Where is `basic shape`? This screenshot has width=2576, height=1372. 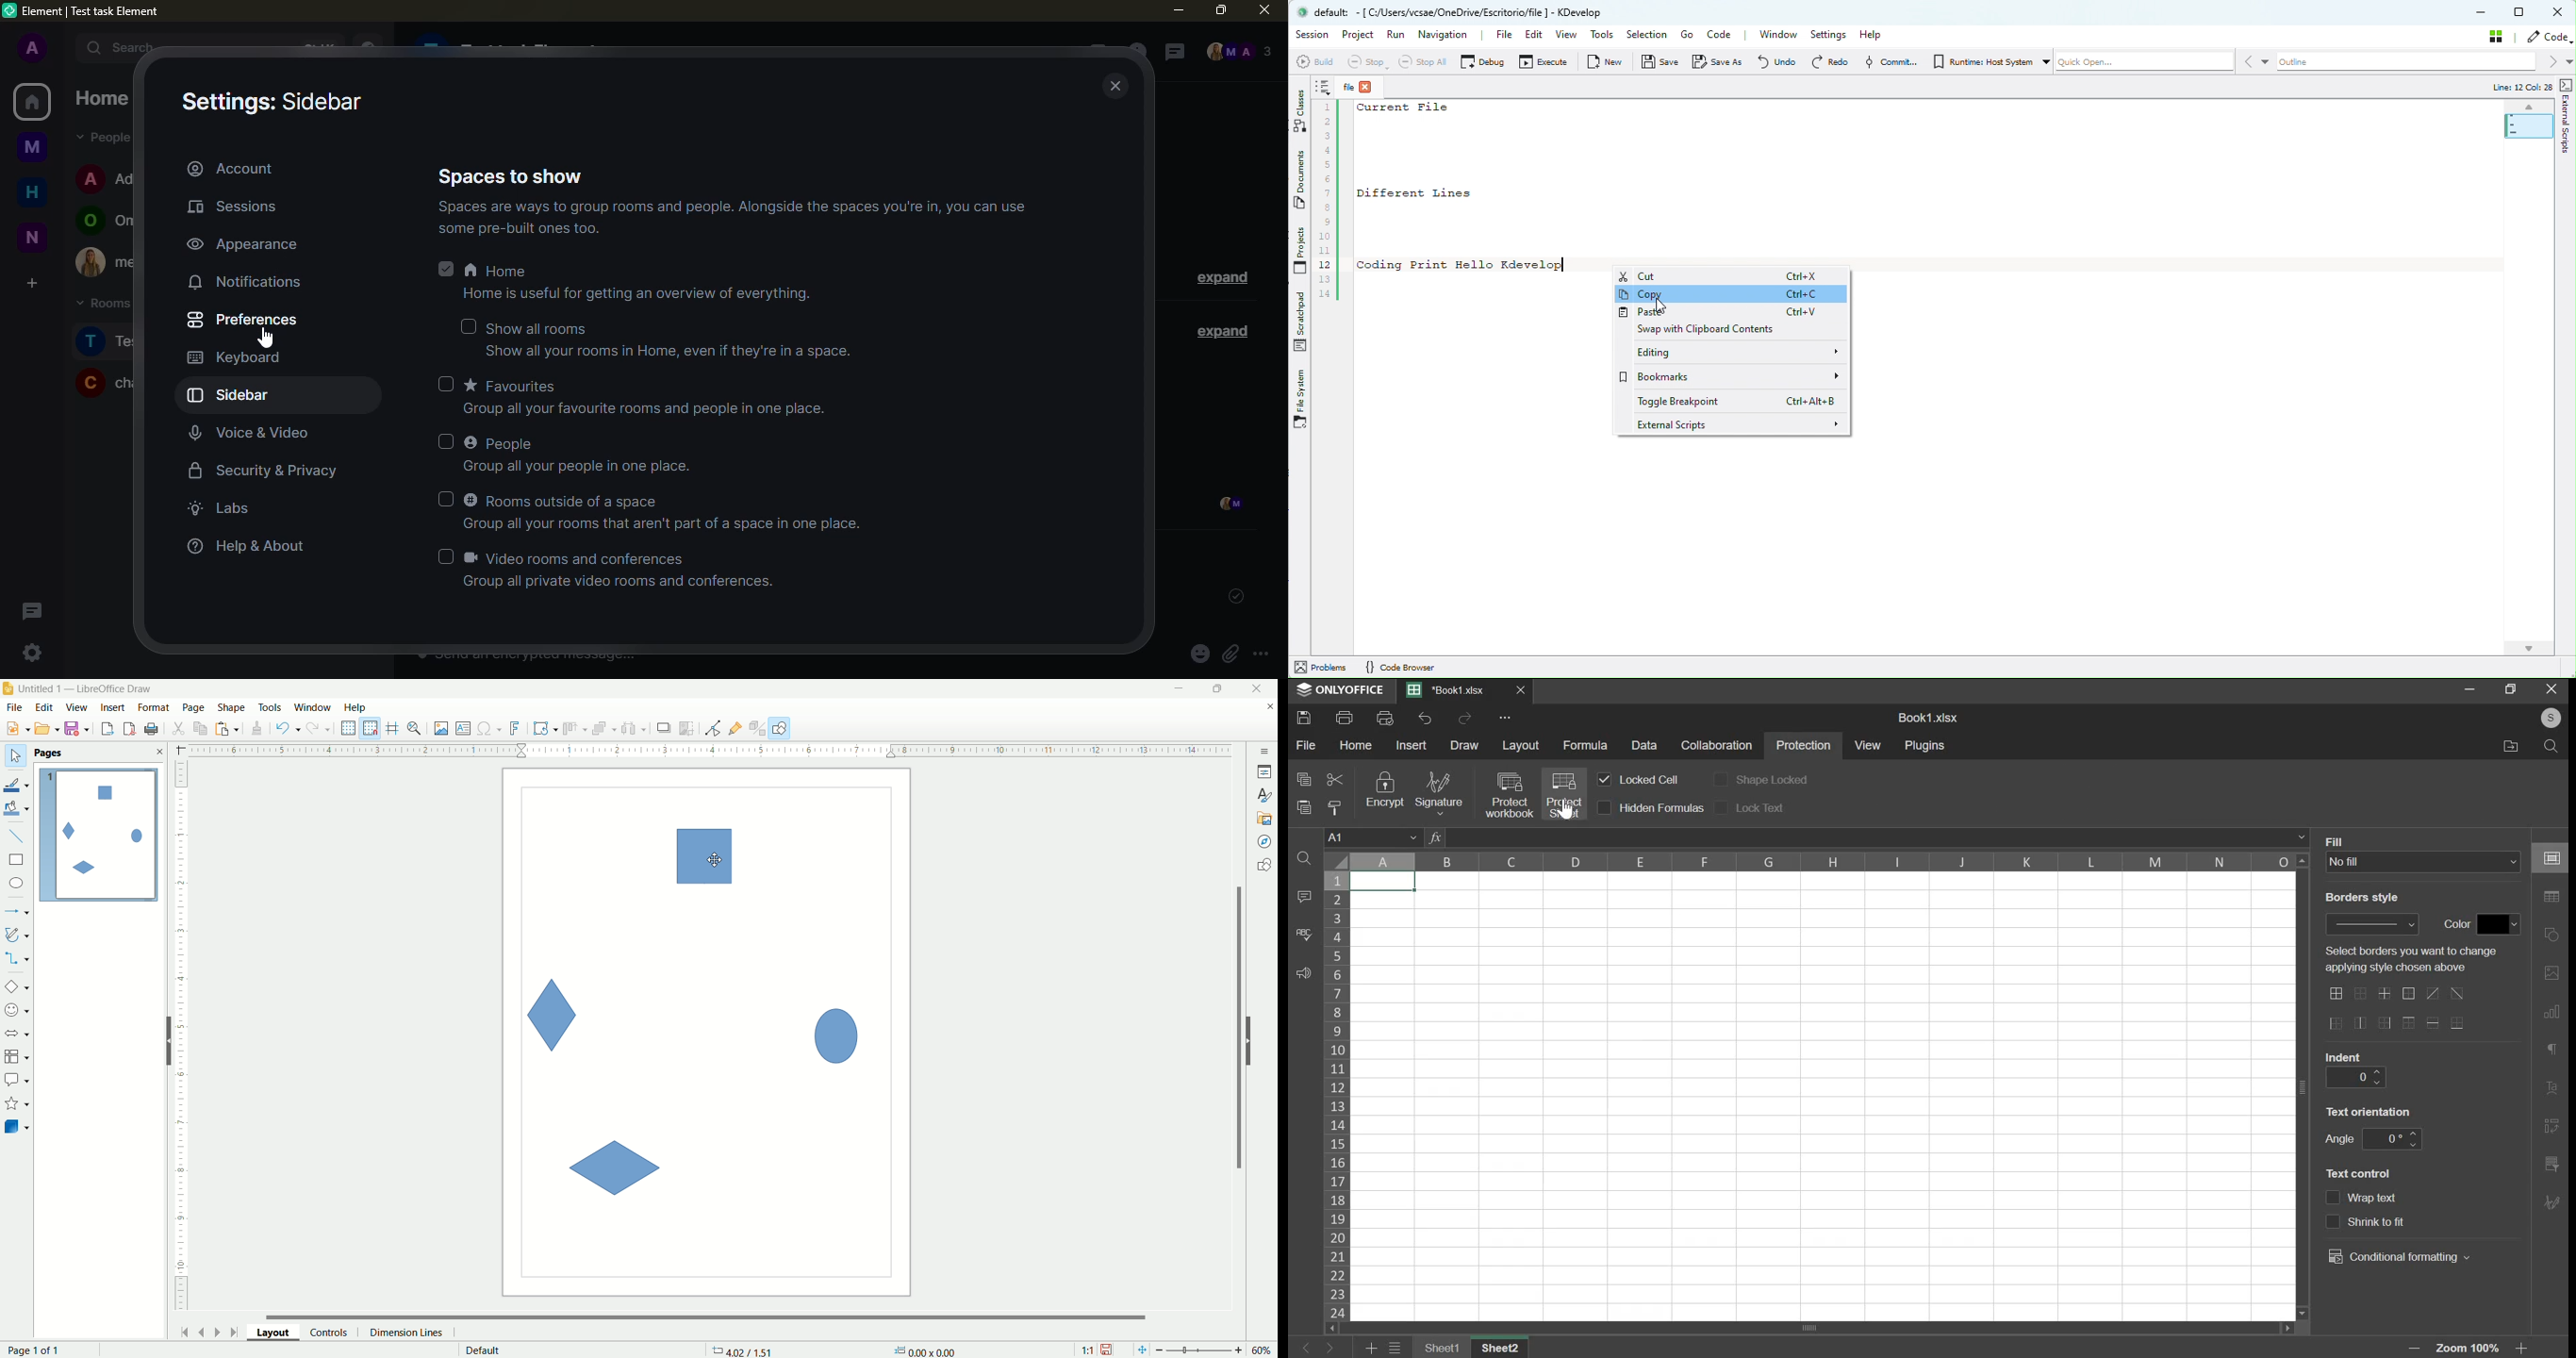
basic shape is located at coordinates (16, 986).